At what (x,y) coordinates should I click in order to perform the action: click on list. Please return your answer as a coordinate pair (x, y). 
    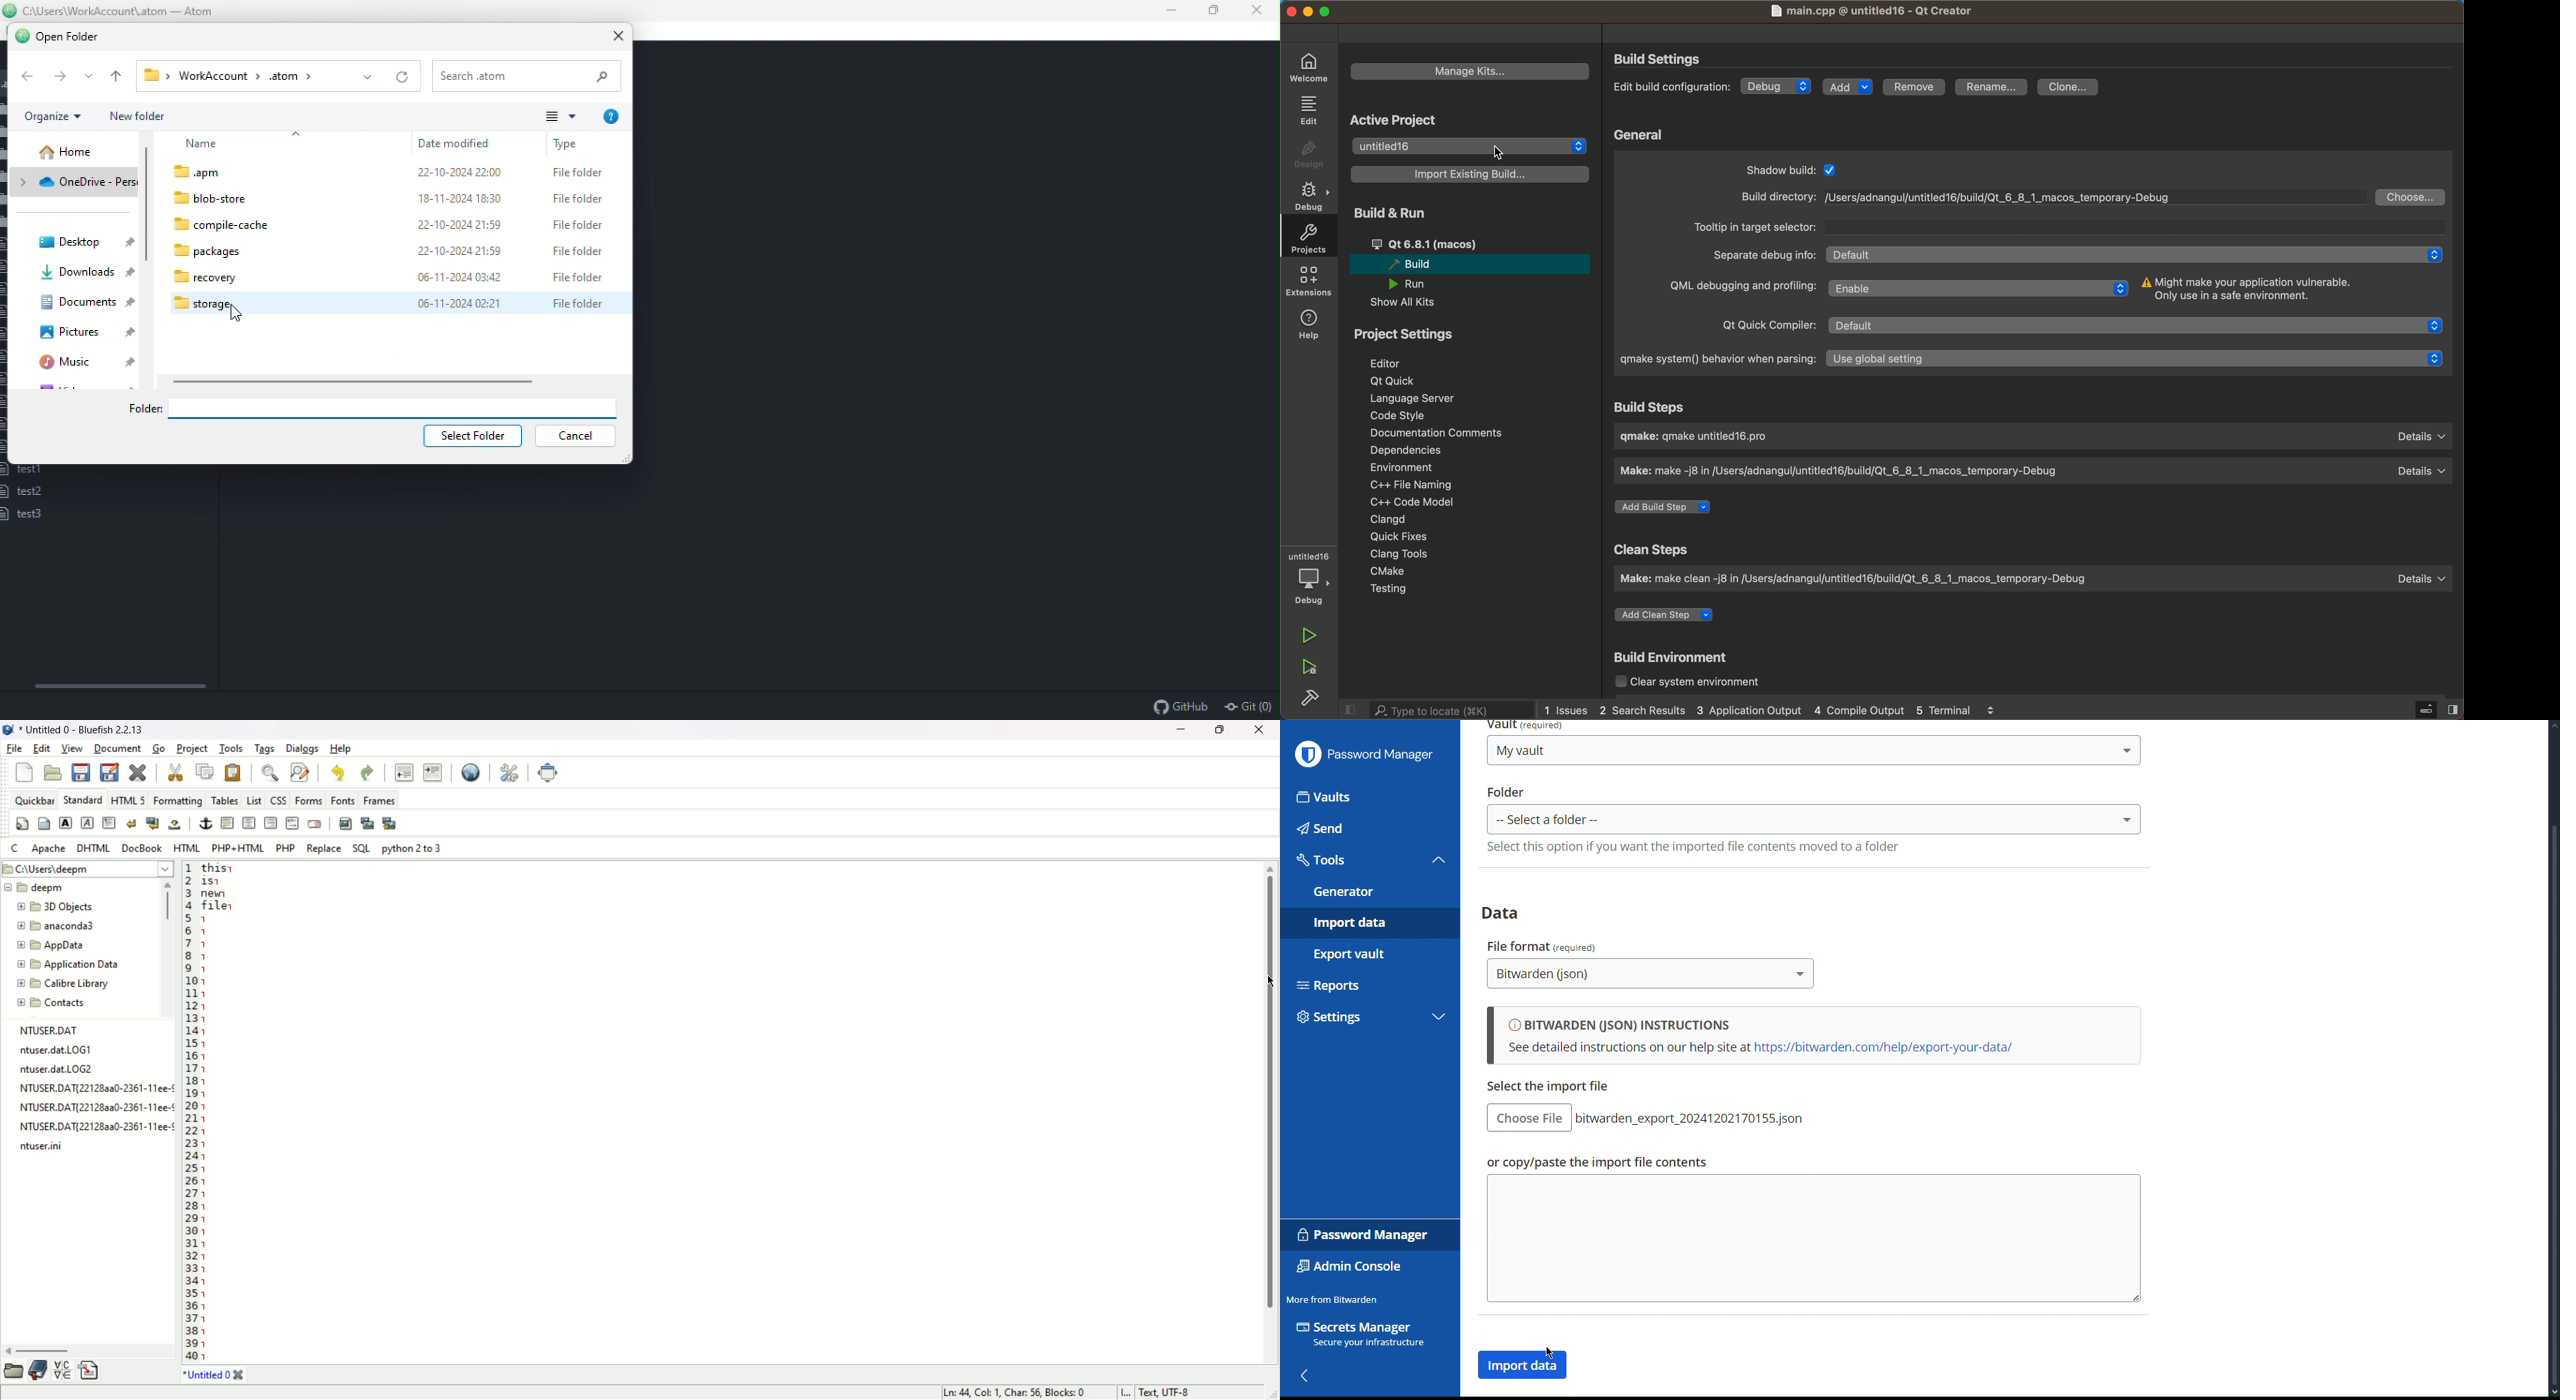
    Looking at the image, I should click on (254, 800).